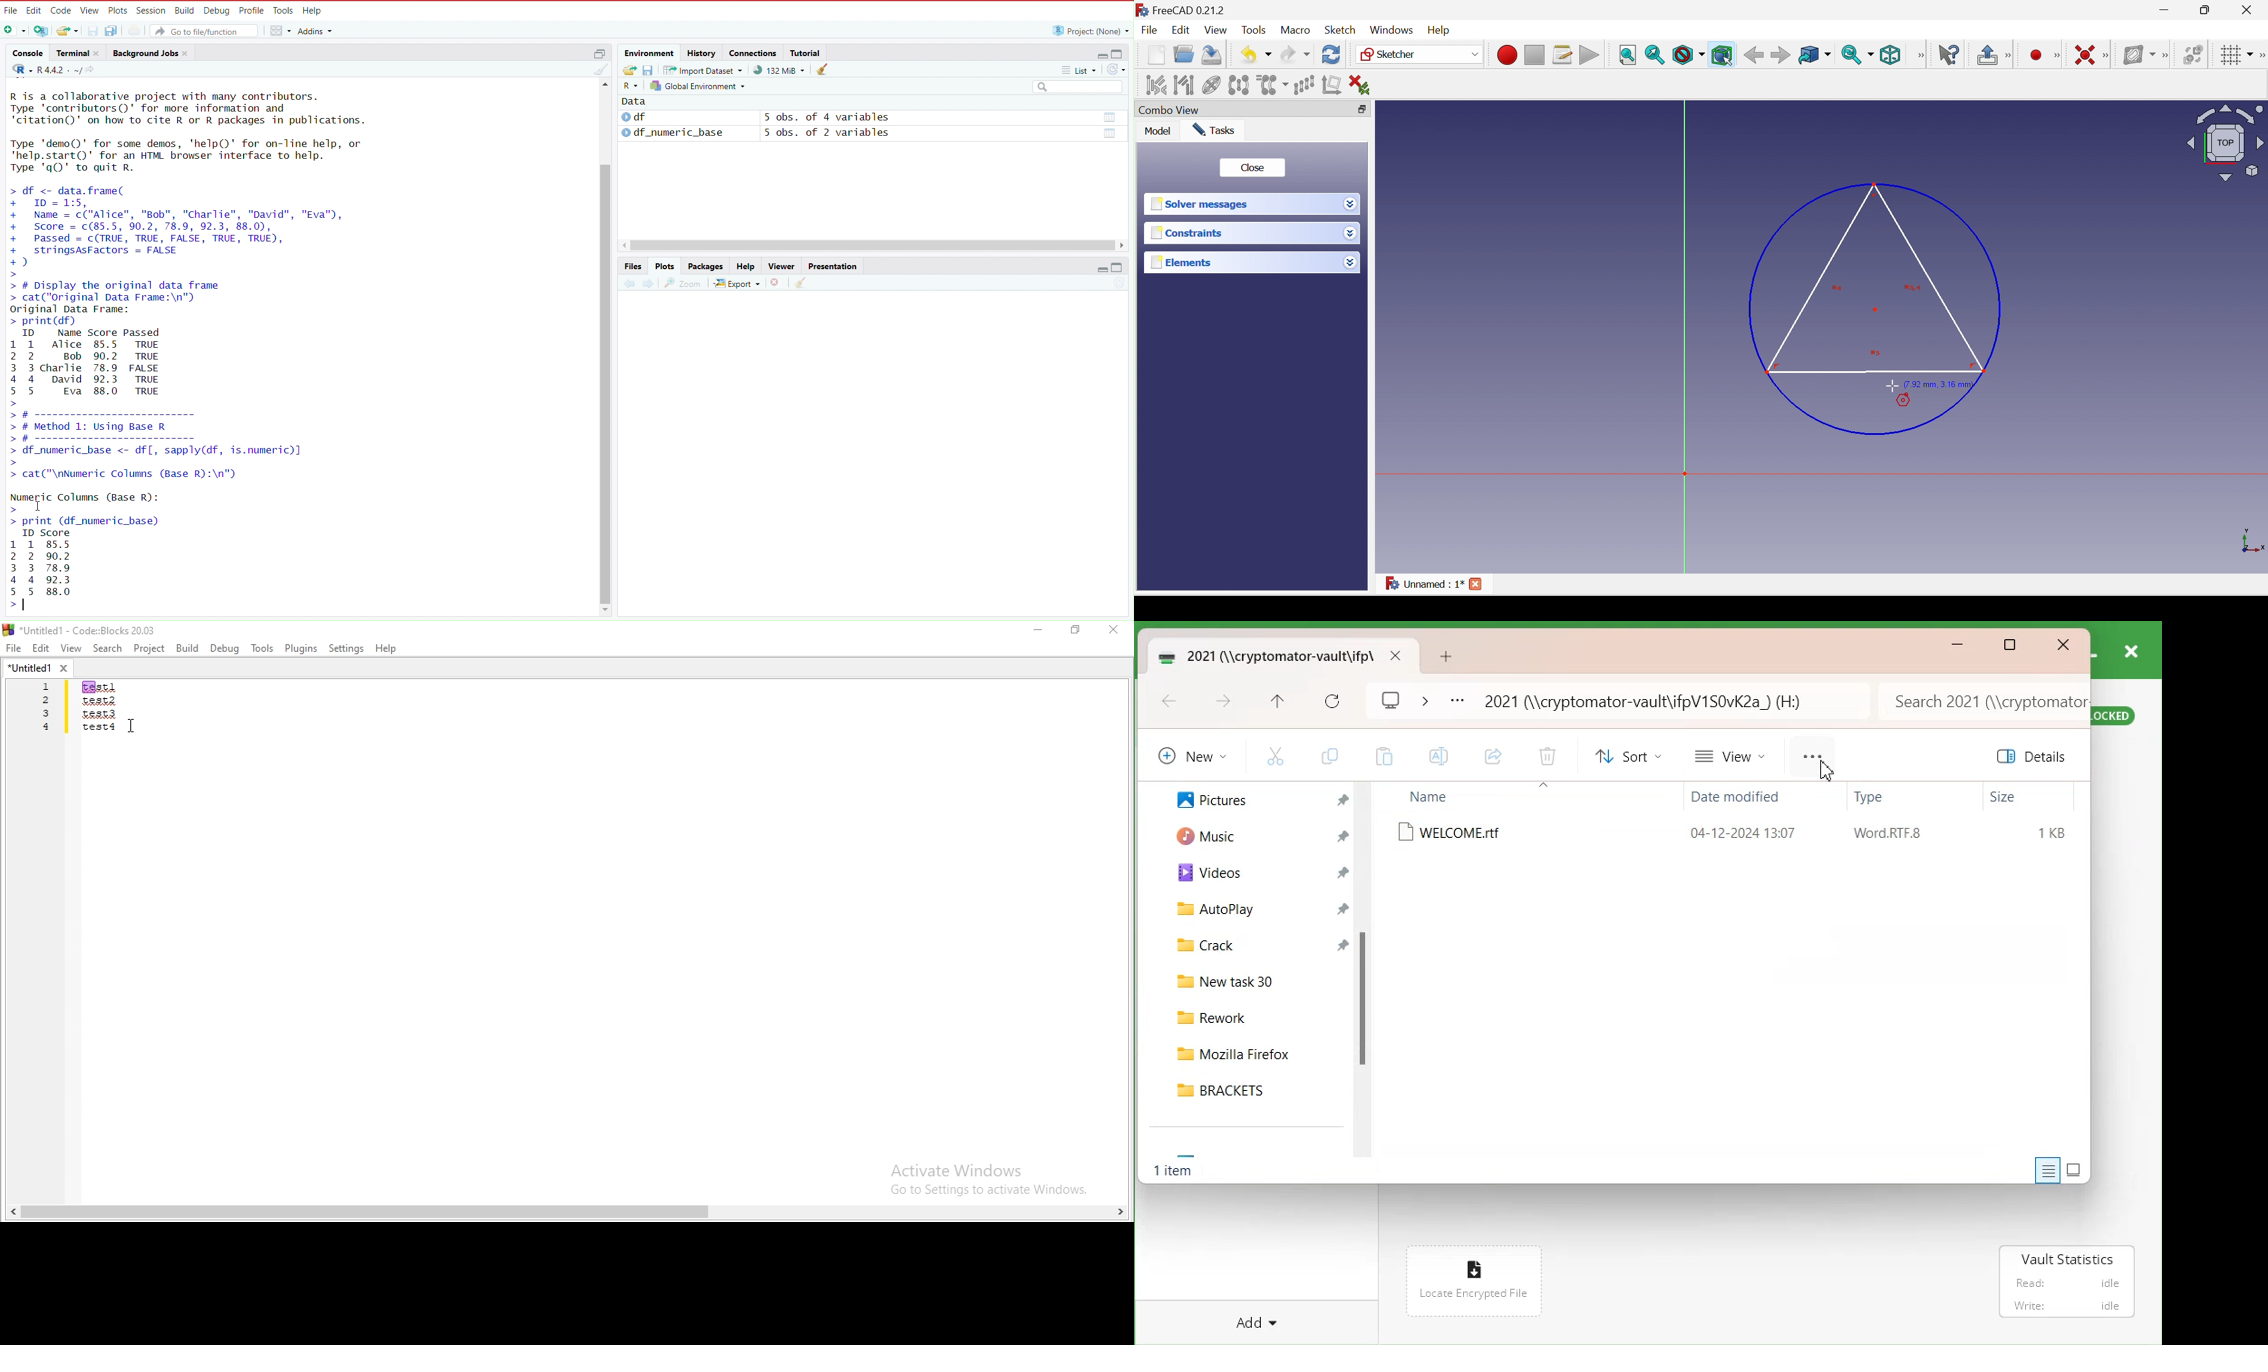 The image size is (2268, 1372). What do you see at coordinates (2036, 56) in the screenshot?
I see `Micro recording` at bounding box center [2036, 56].